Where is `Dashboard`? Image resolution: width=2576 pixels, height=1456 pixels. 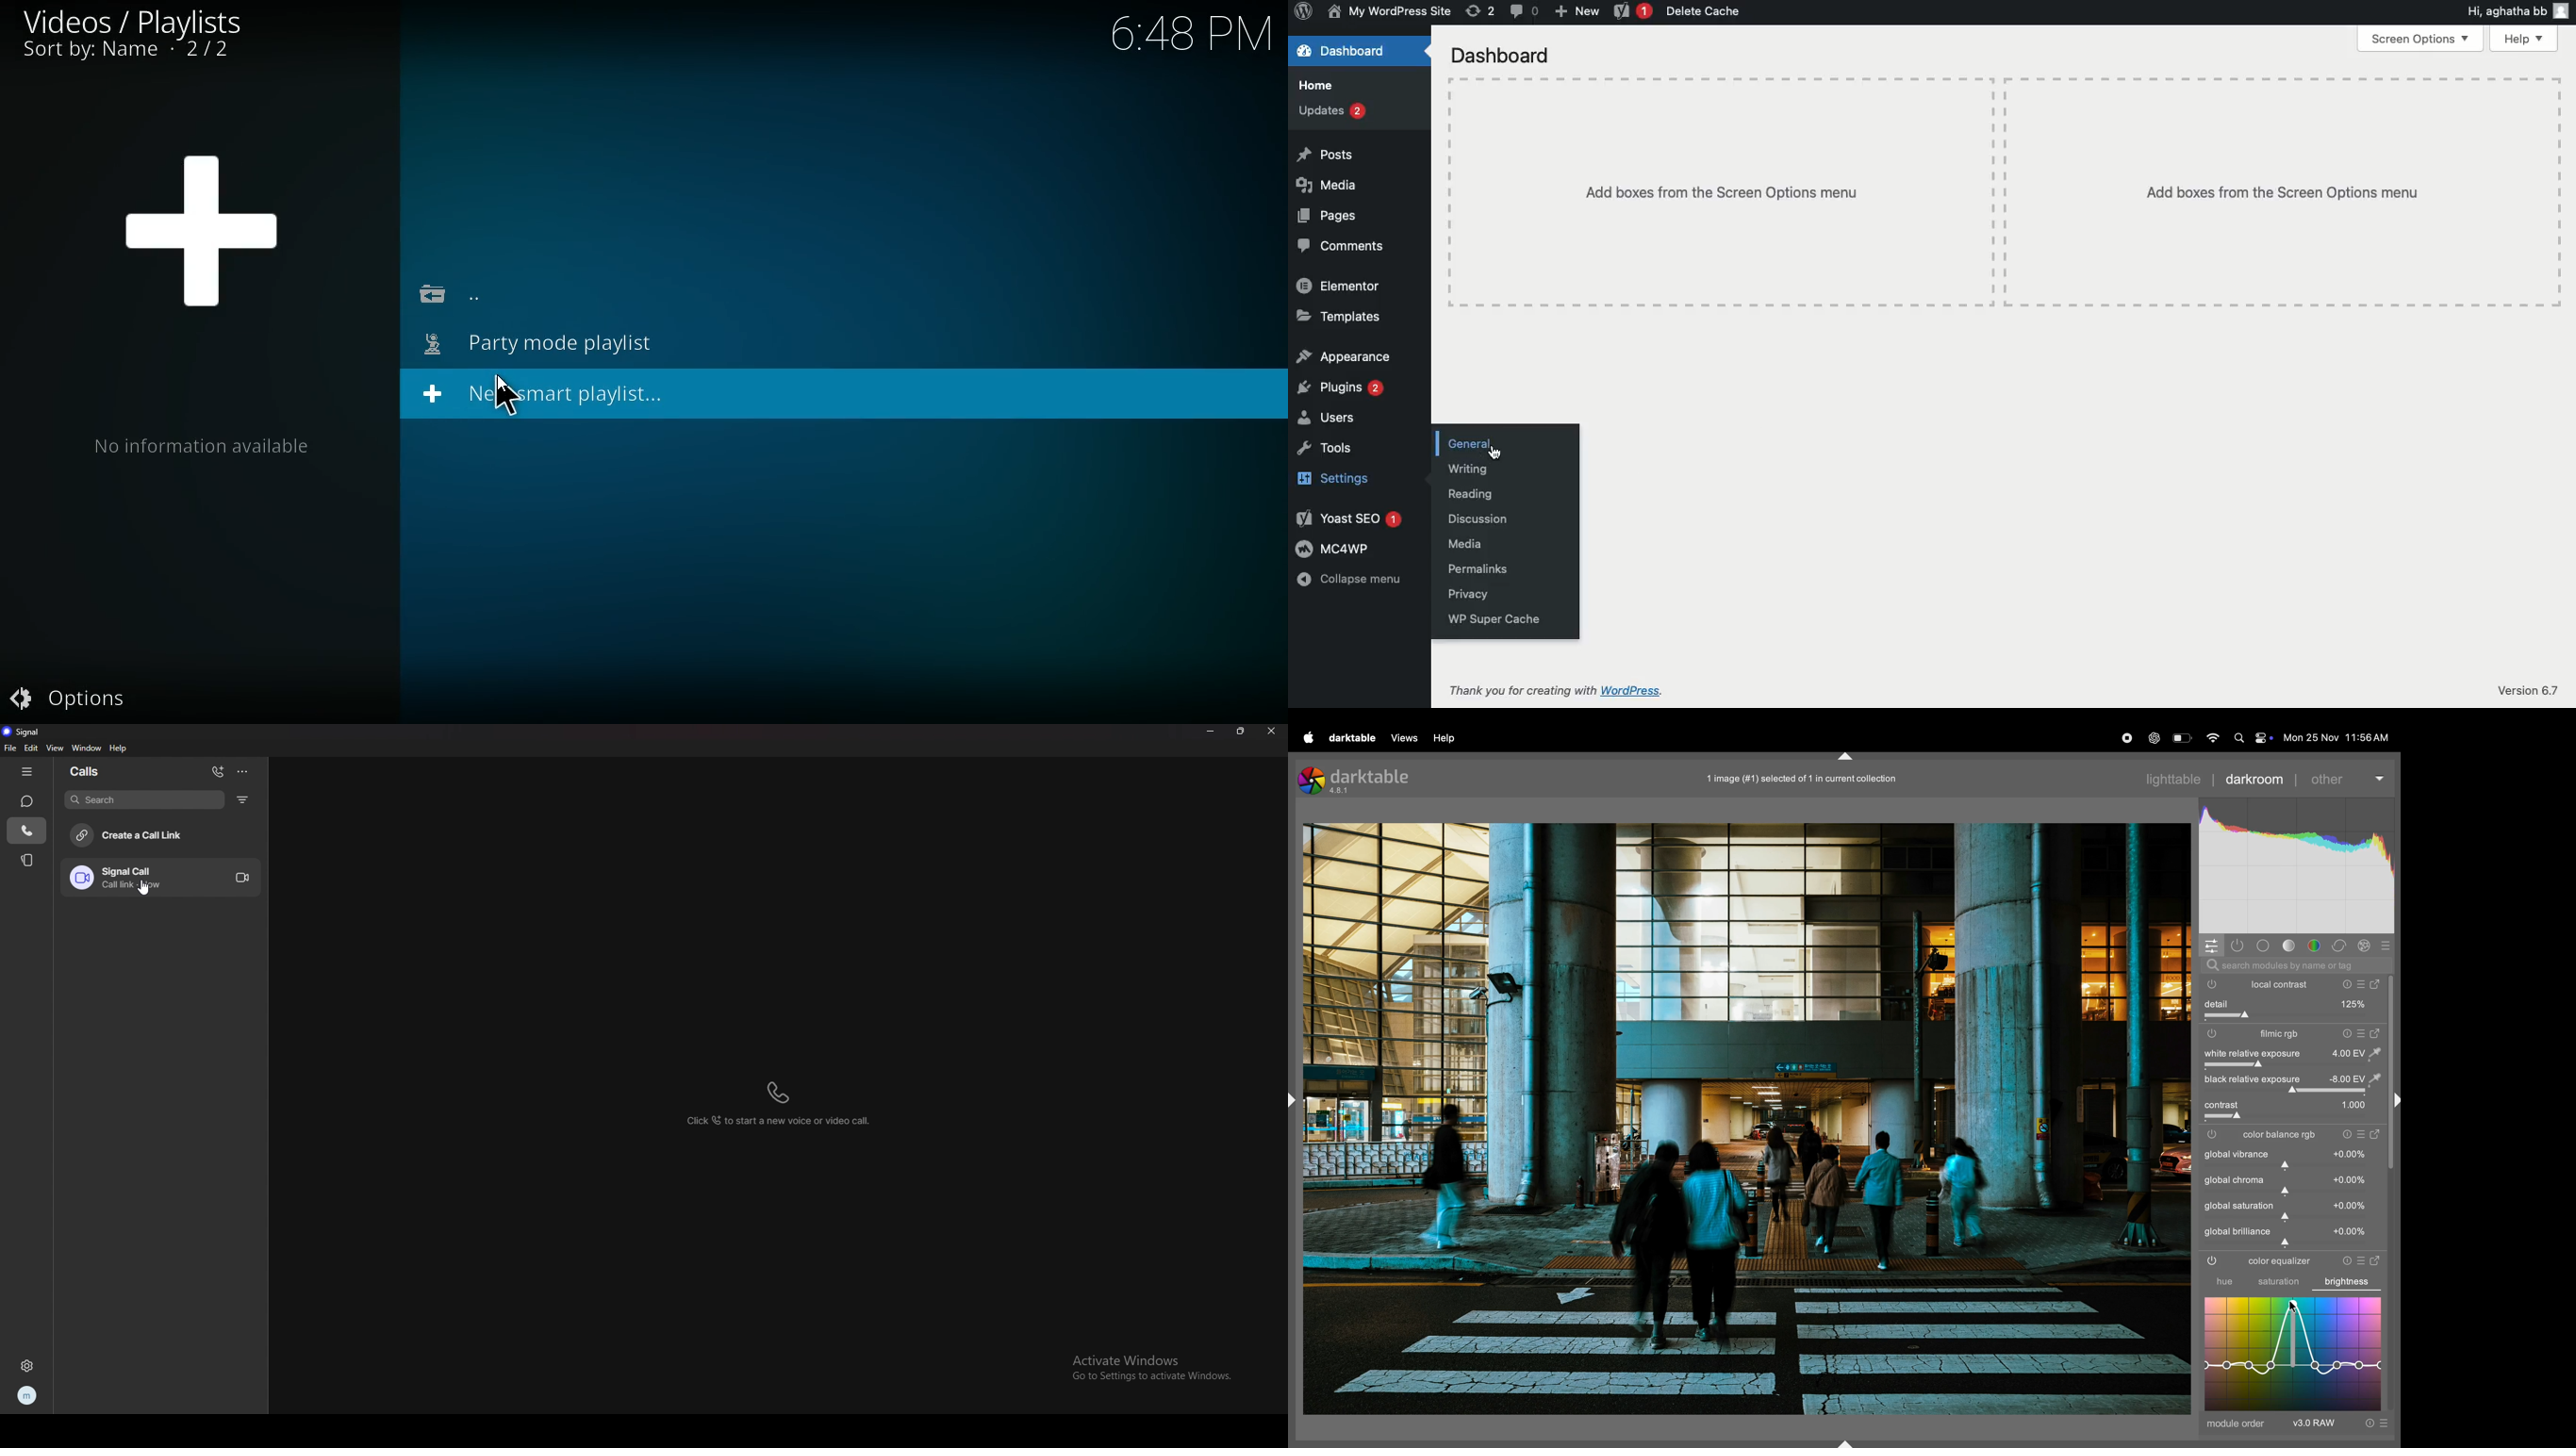 Dashboard is located at coordinates (1499, 55).